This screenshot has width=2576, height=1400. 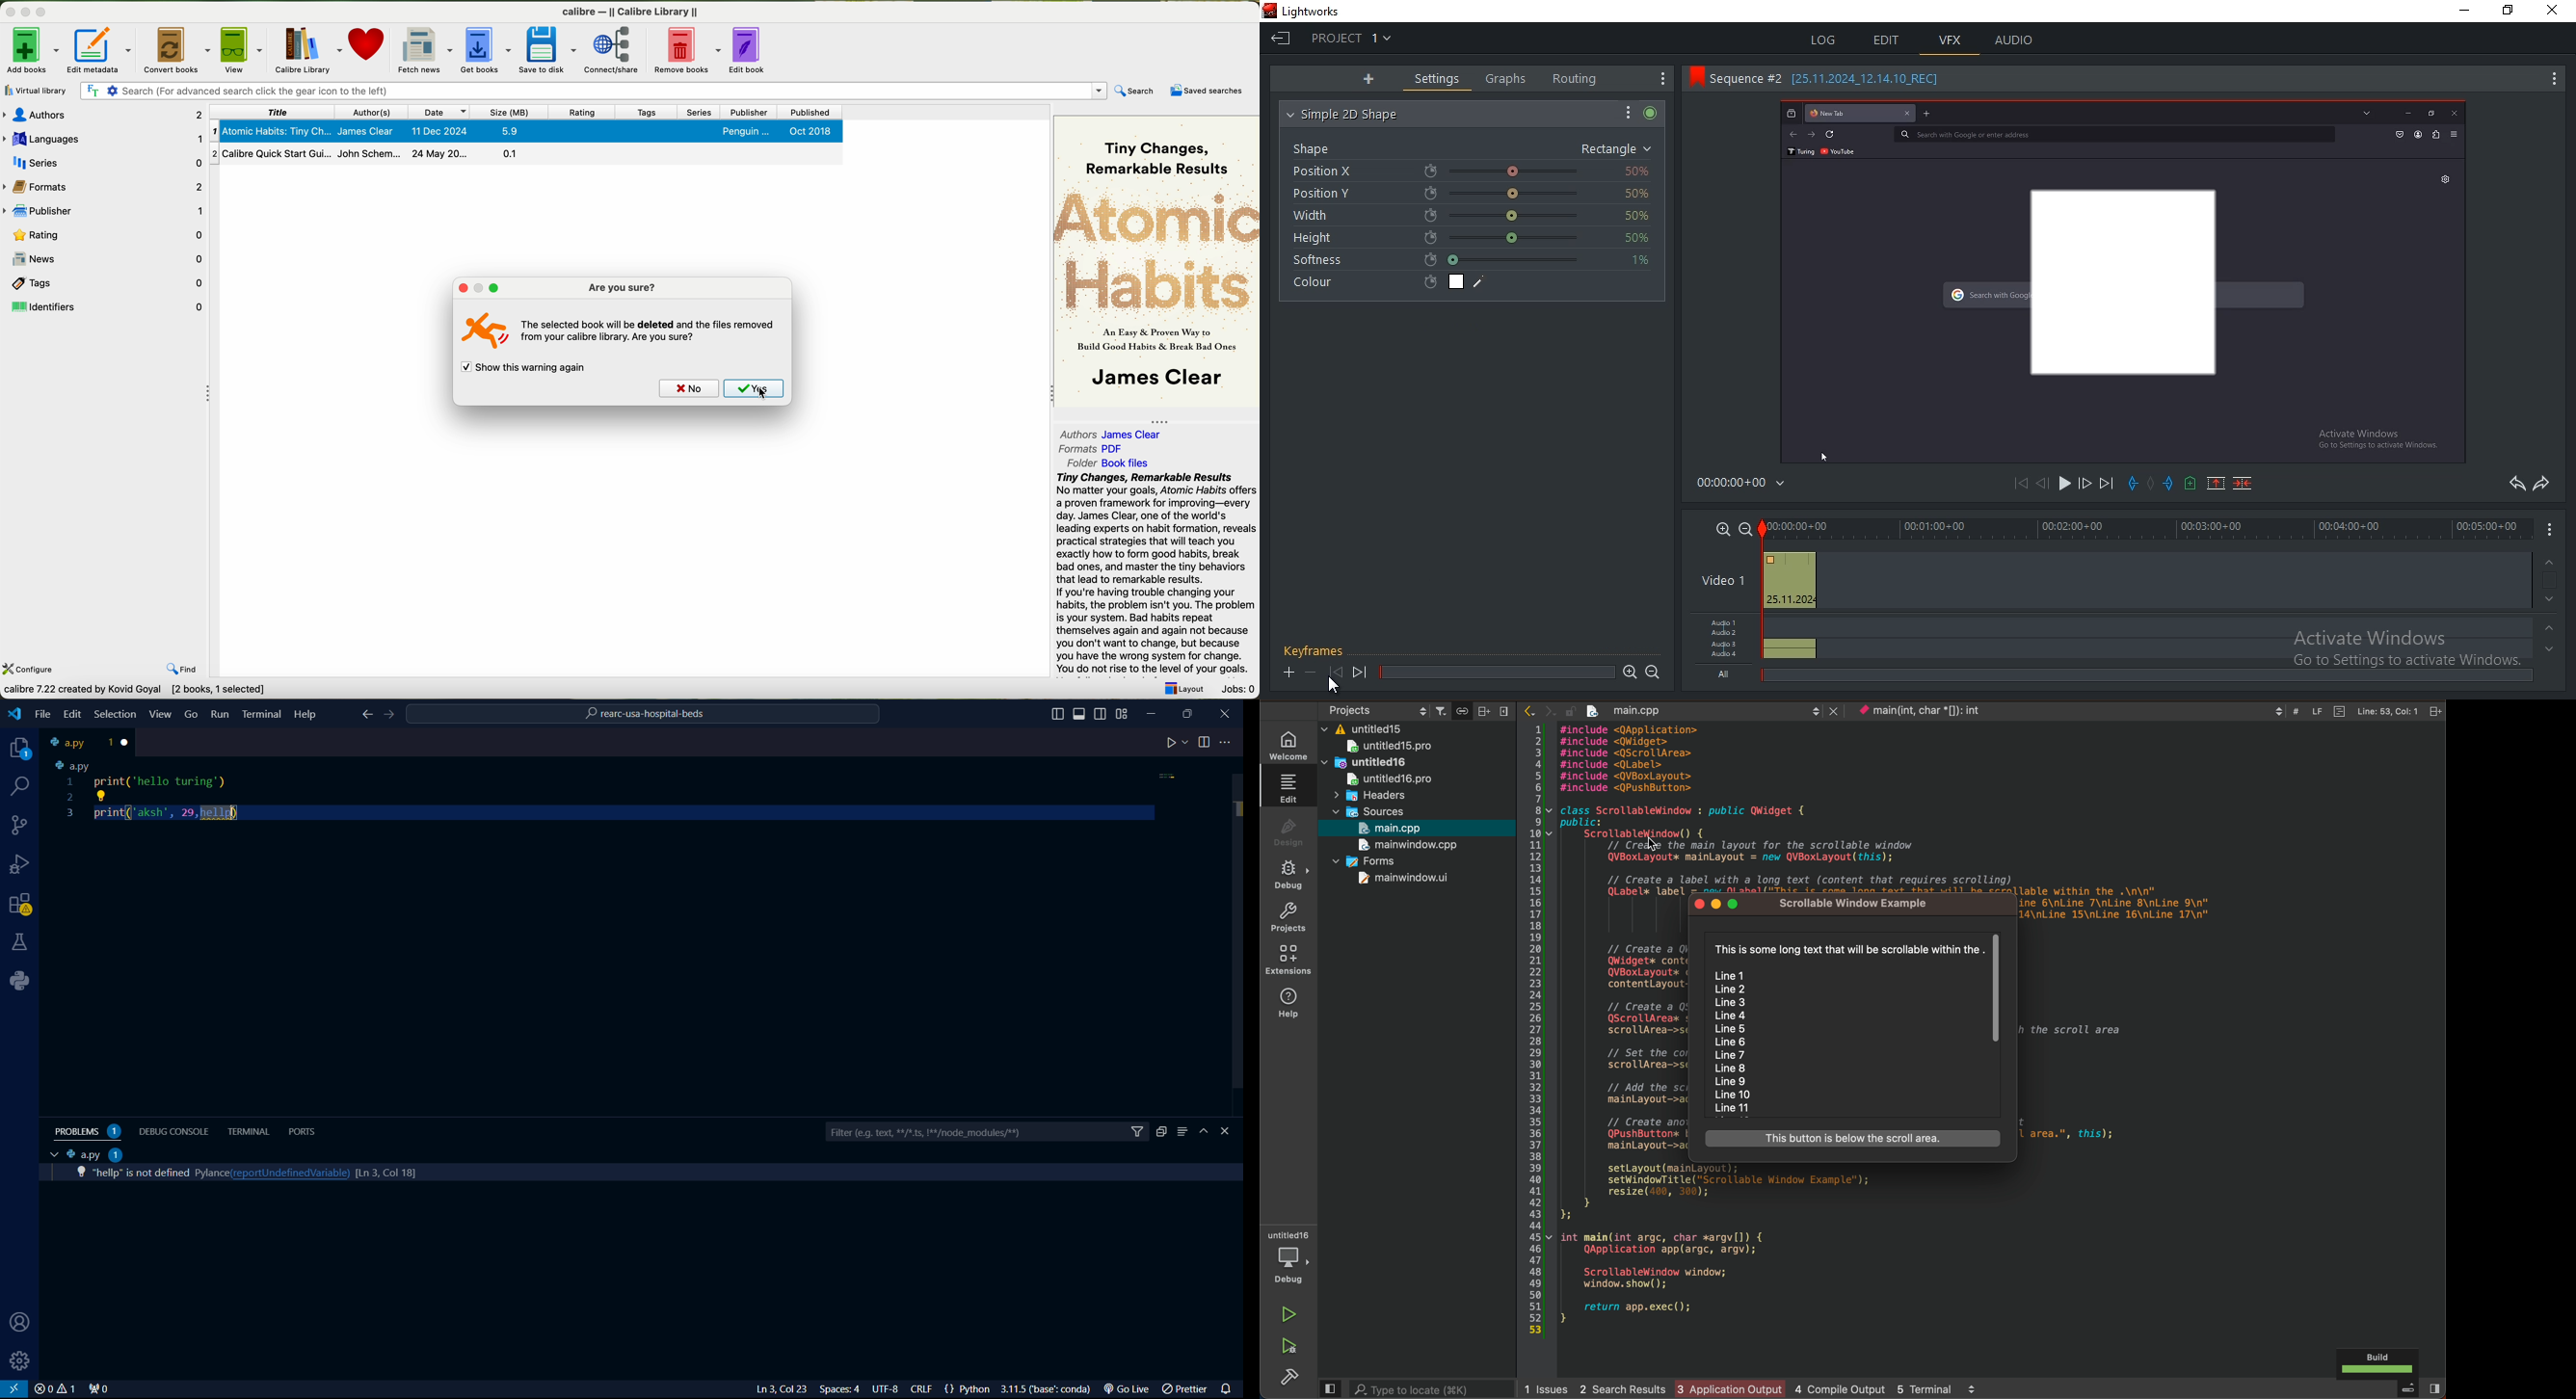 I want to click on rearc-usa-hospital-beds, so click(x=645, y=716).